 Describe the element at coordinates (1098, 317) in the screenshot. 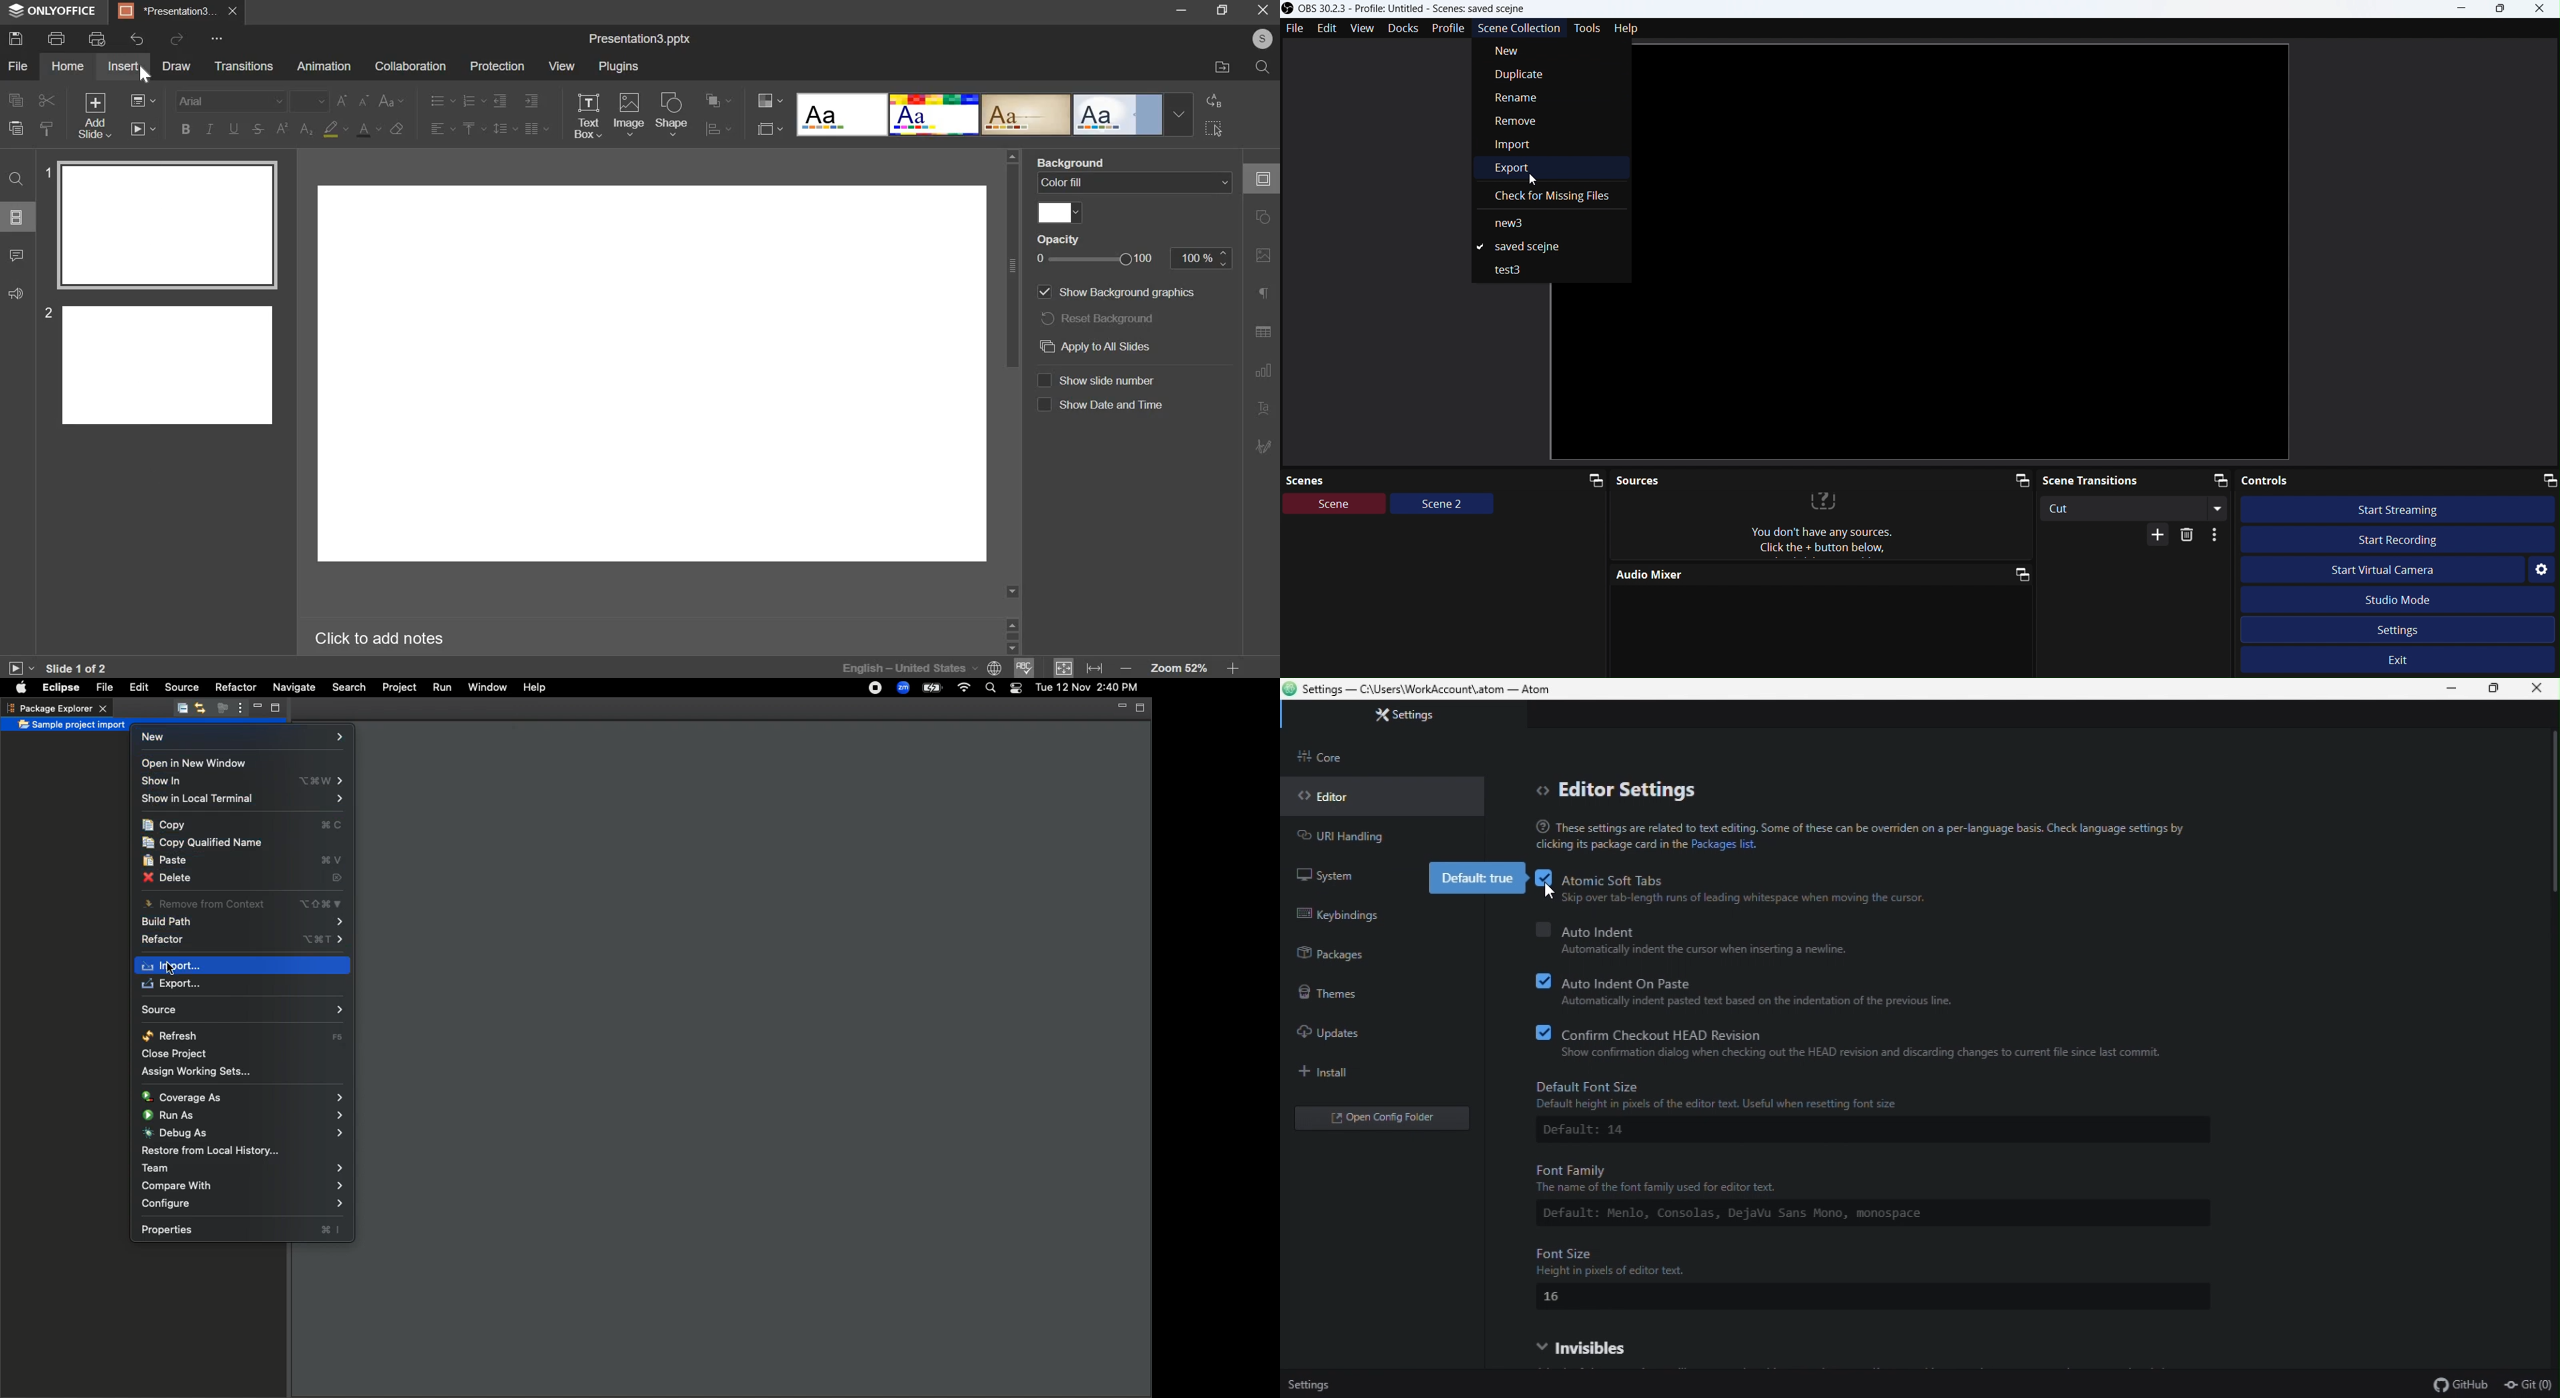

I see `restore background` at that location.